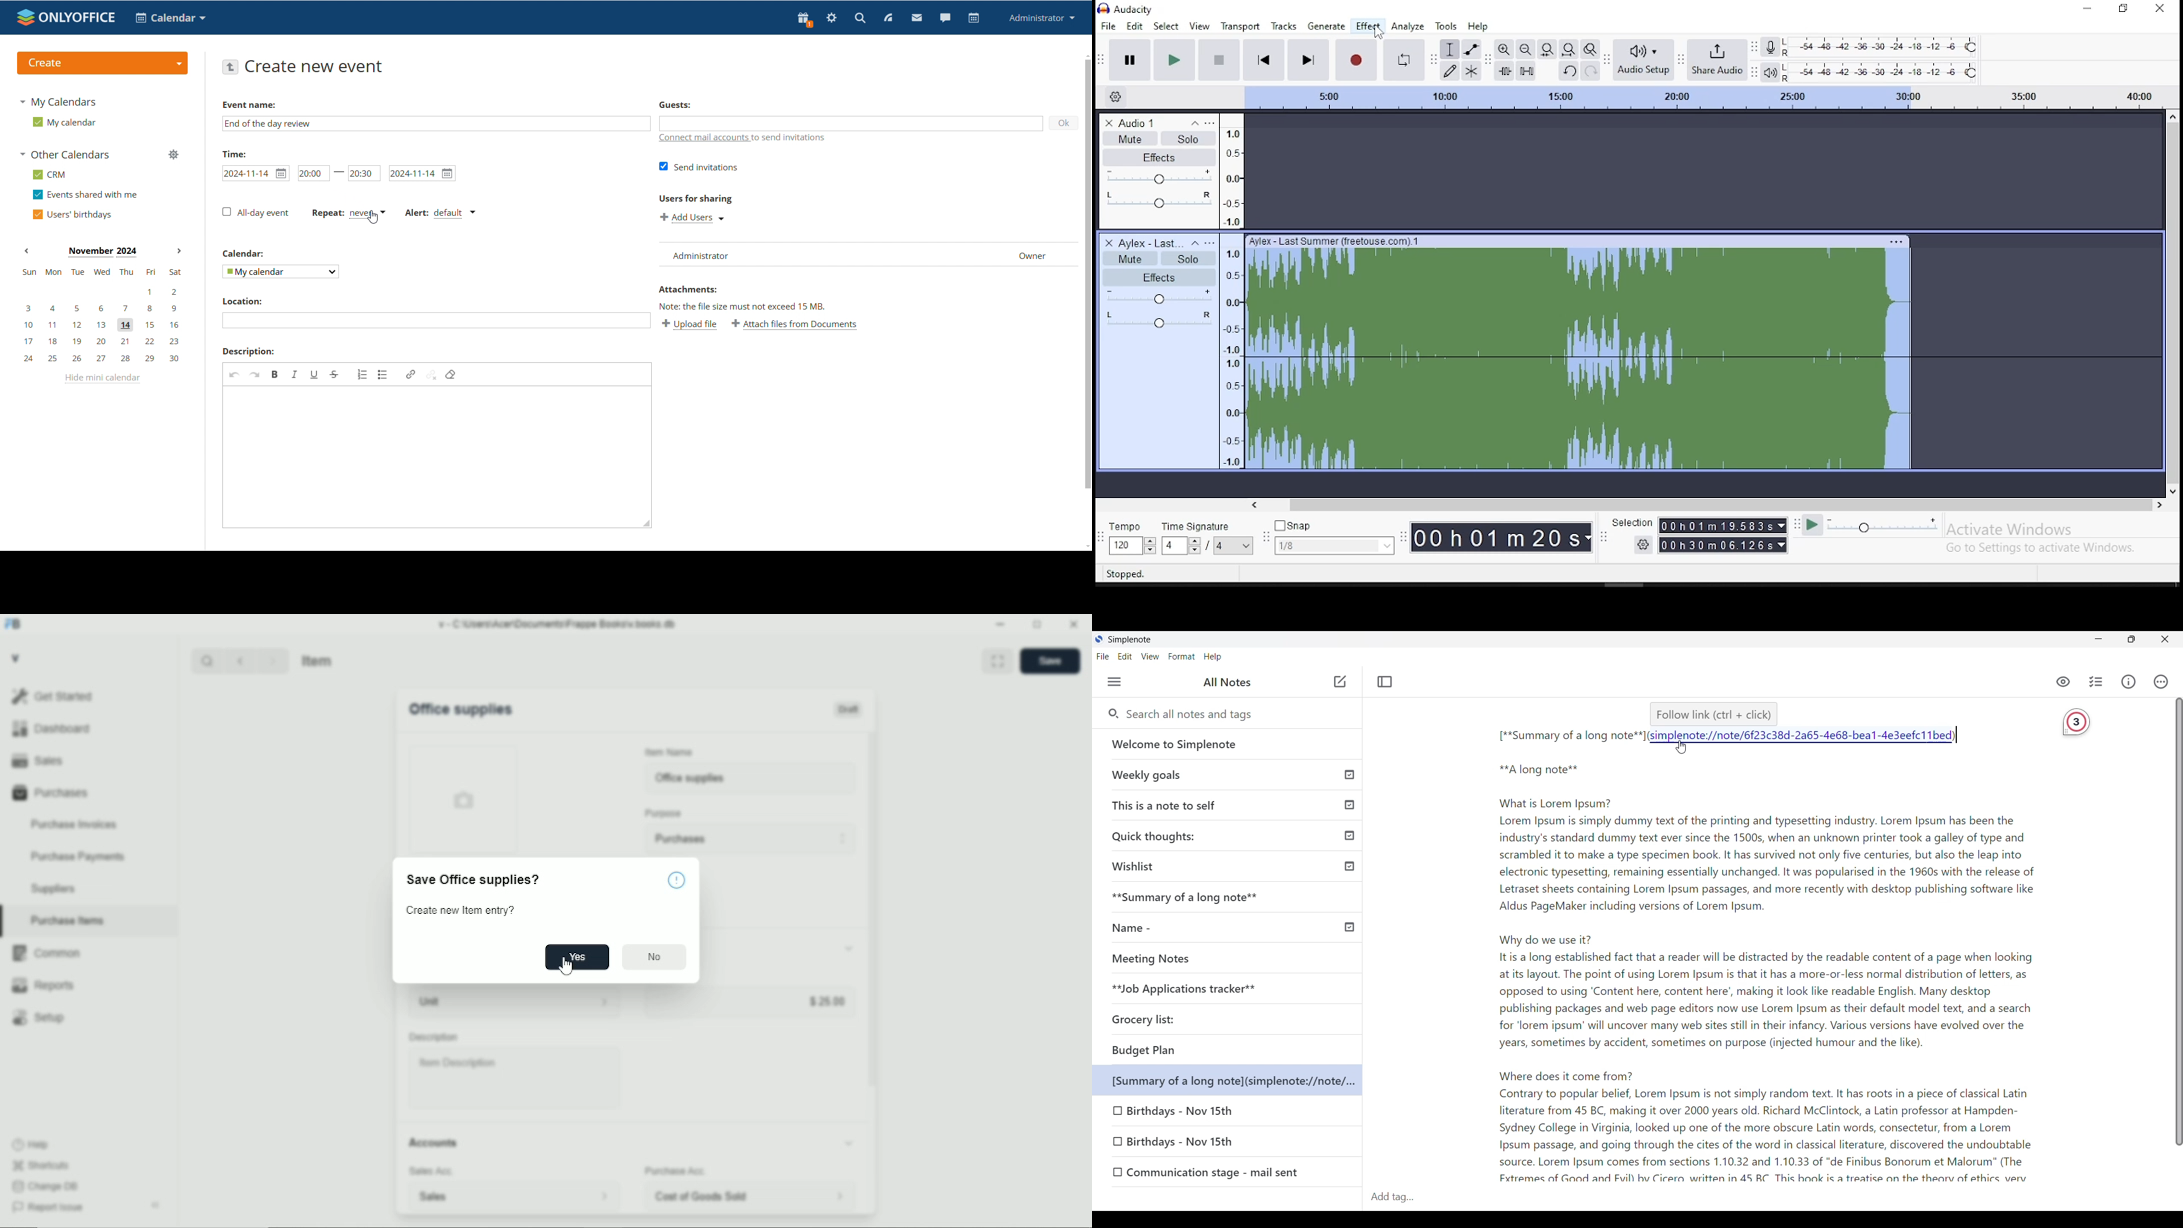 The width and height of the screenshot is (2184, 1232). Describe the element at coordinates (677, 879) in the screenshot. I see `info logo` at that location.